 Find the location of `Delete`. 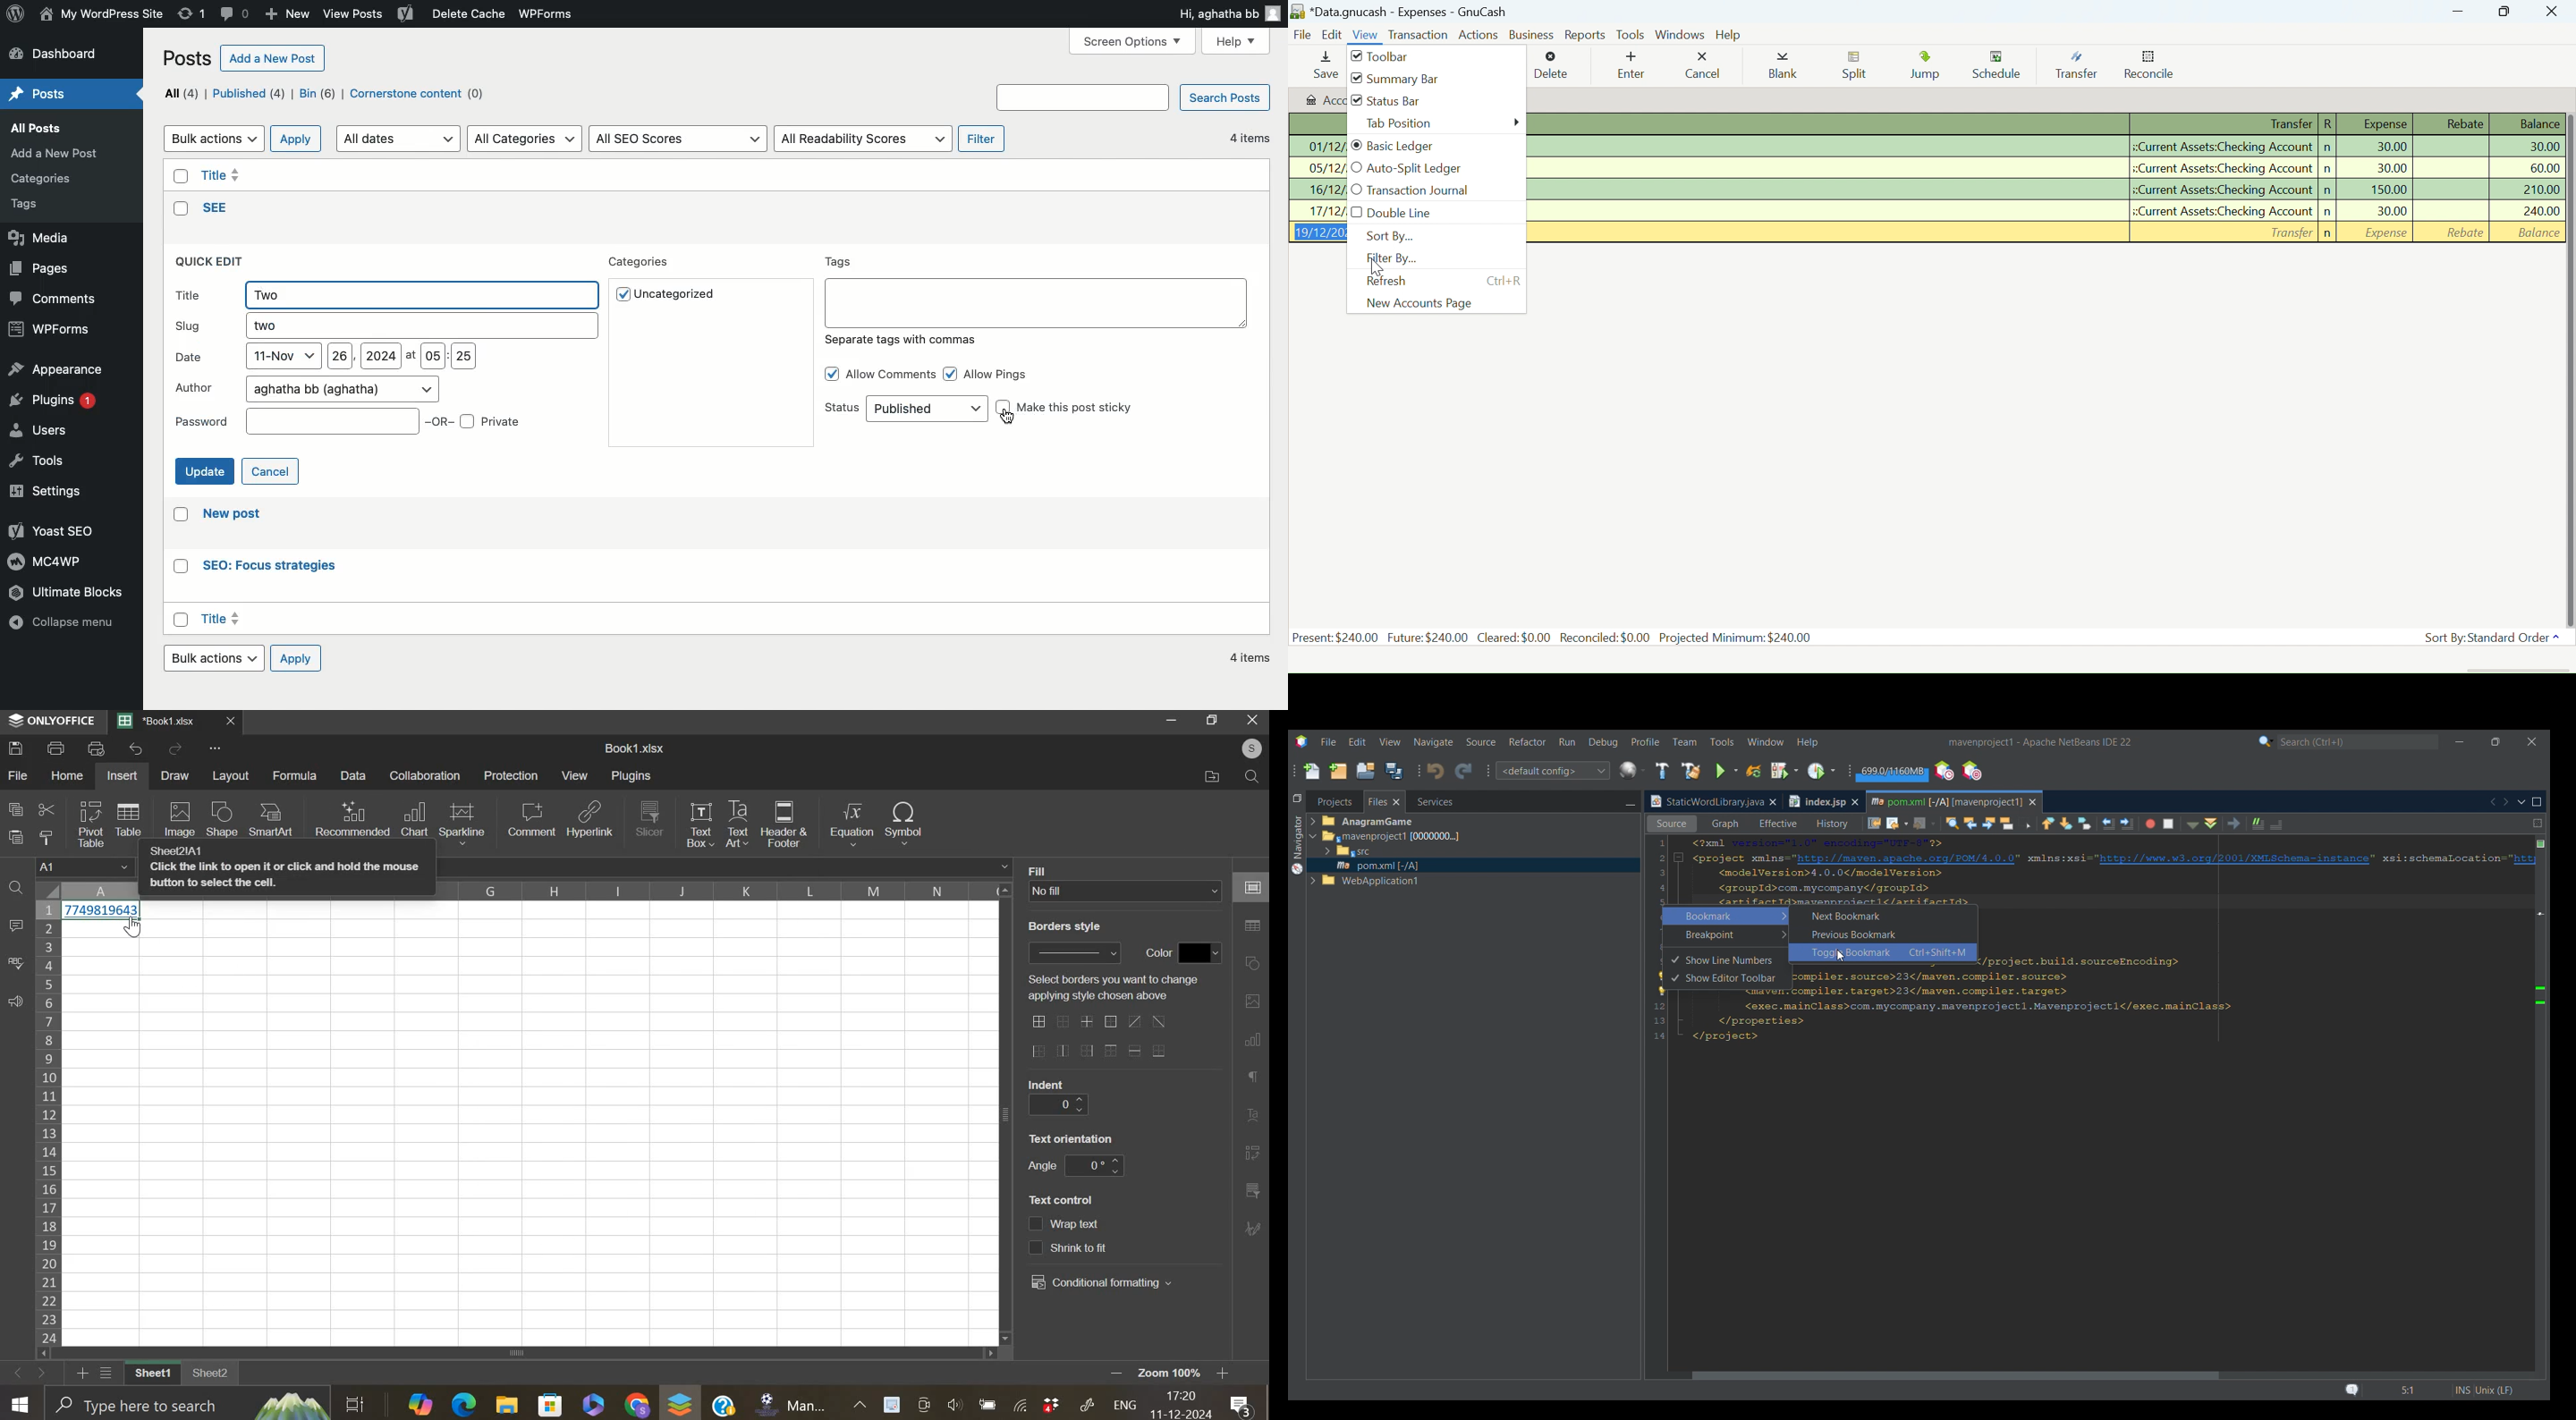

Delete is located at coordinates (1551, 66).